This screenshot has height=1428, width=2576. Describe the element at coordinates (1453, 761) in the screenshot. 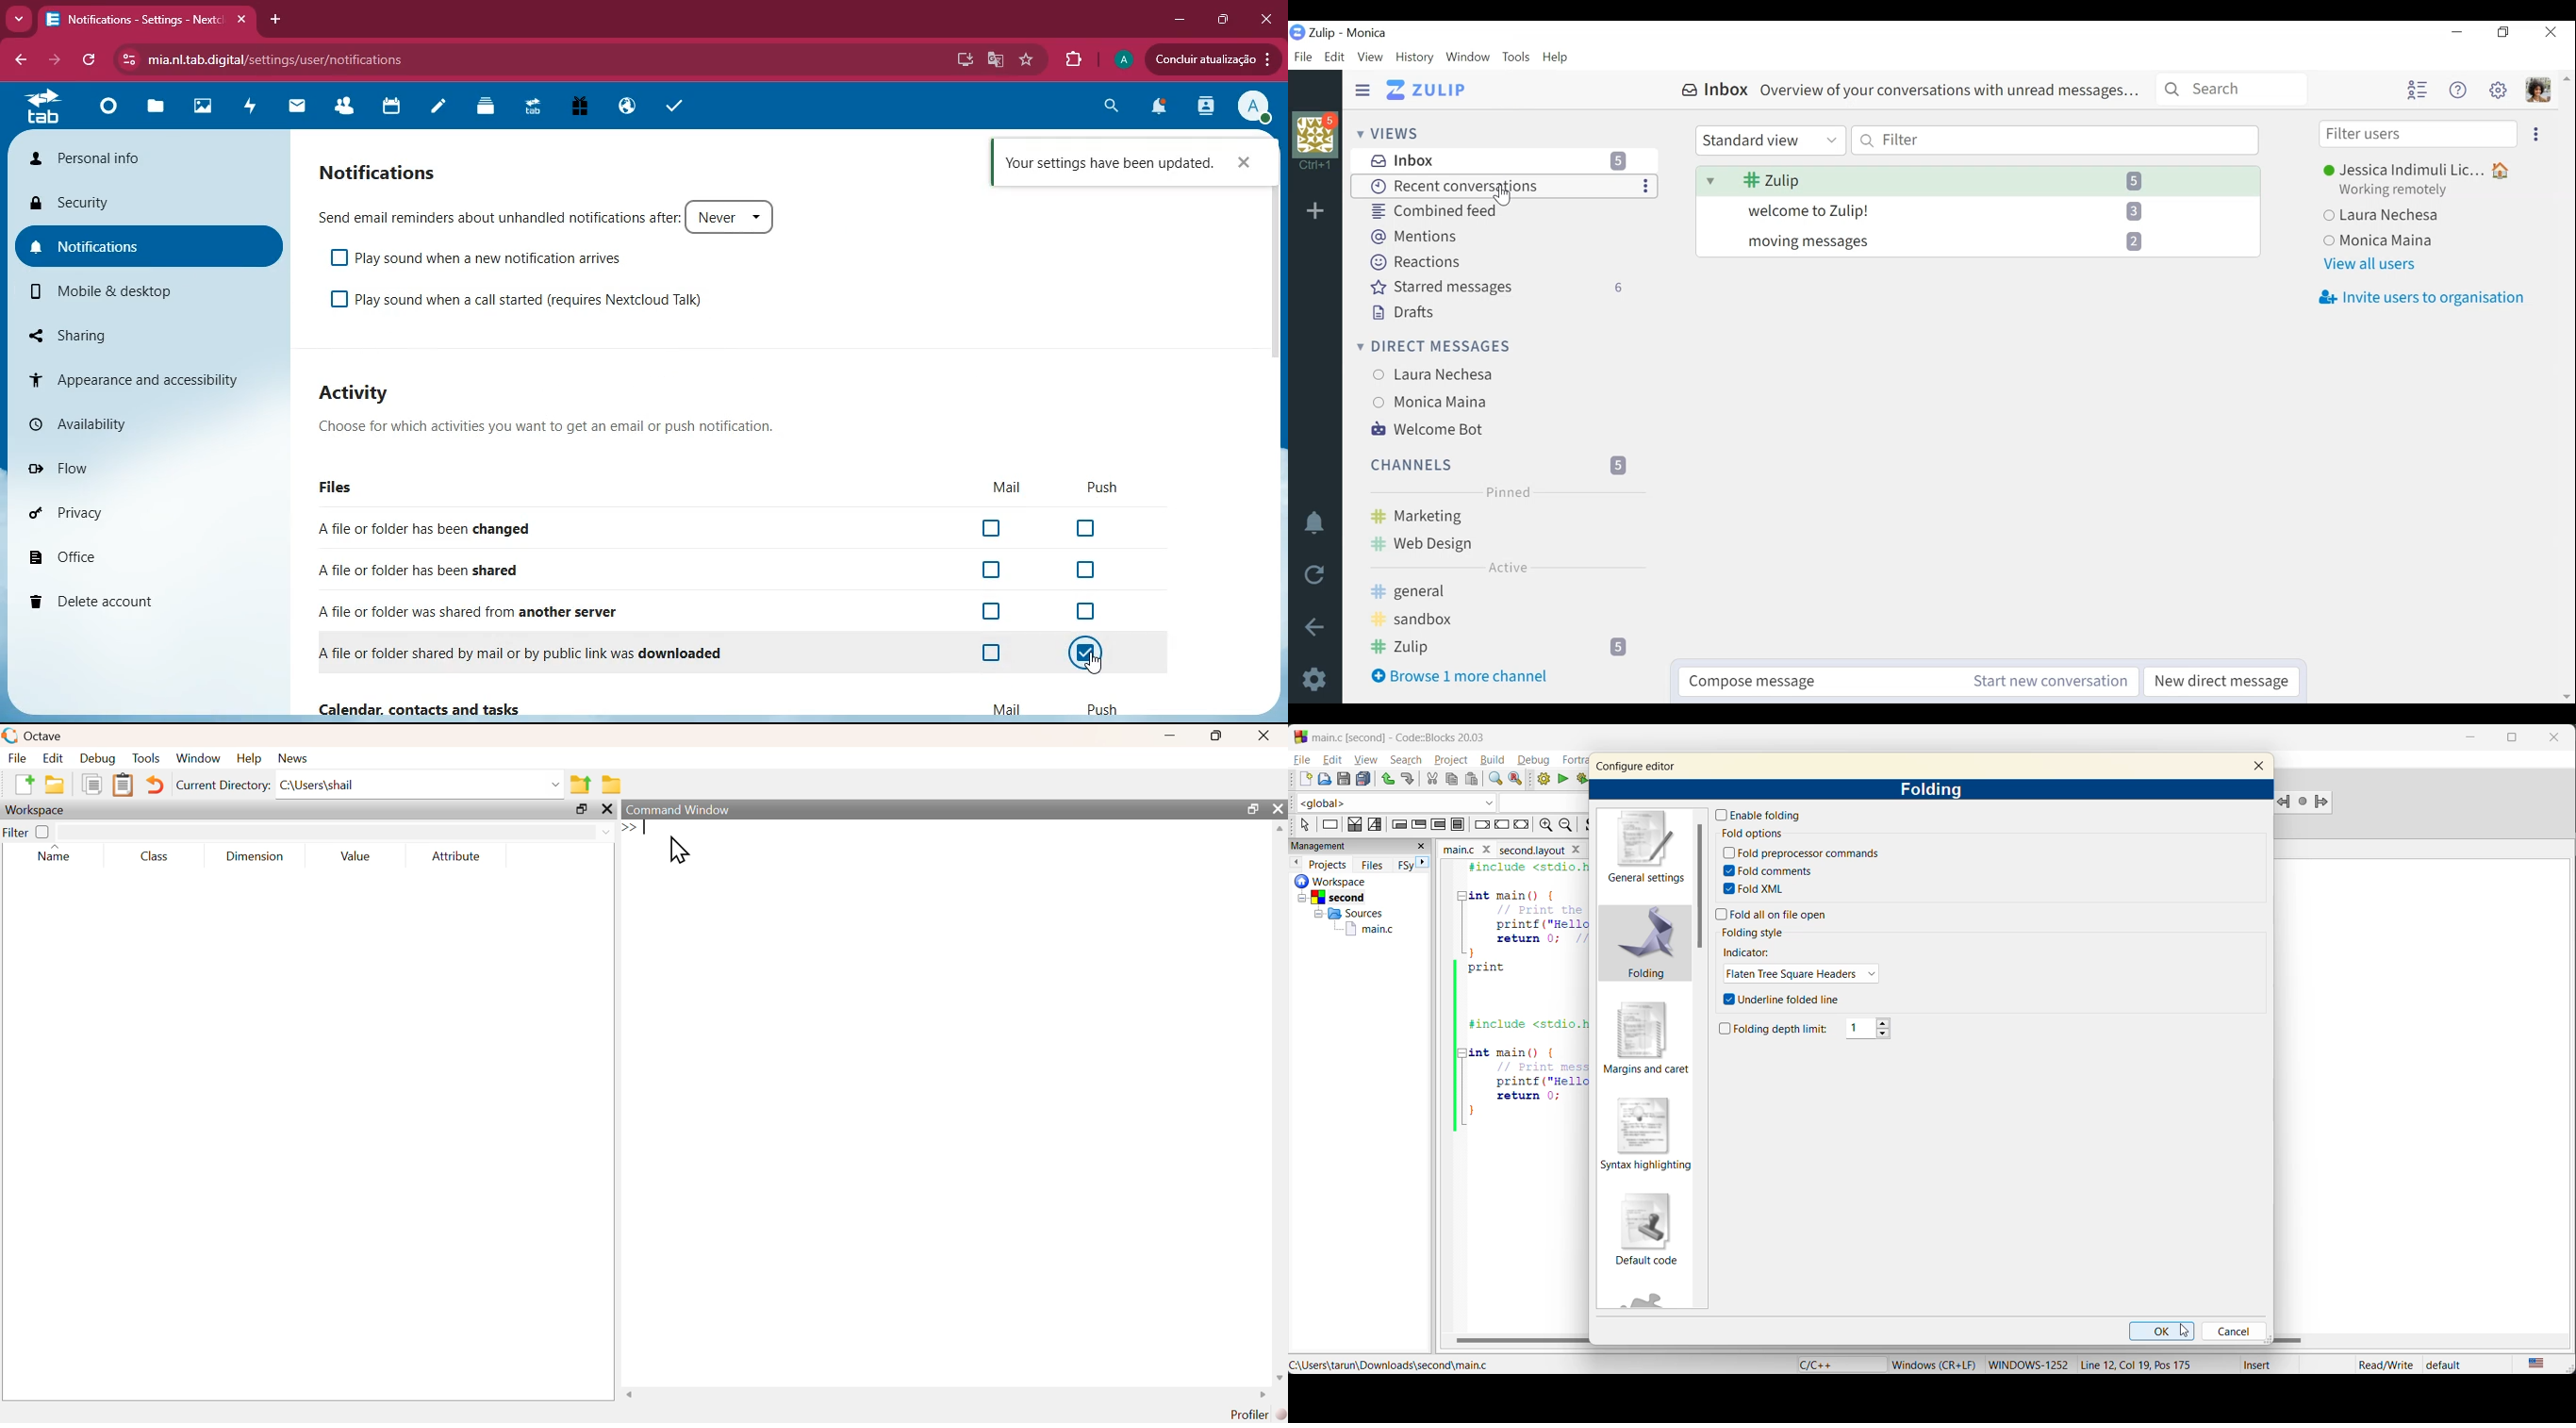

I see `project` at that location.